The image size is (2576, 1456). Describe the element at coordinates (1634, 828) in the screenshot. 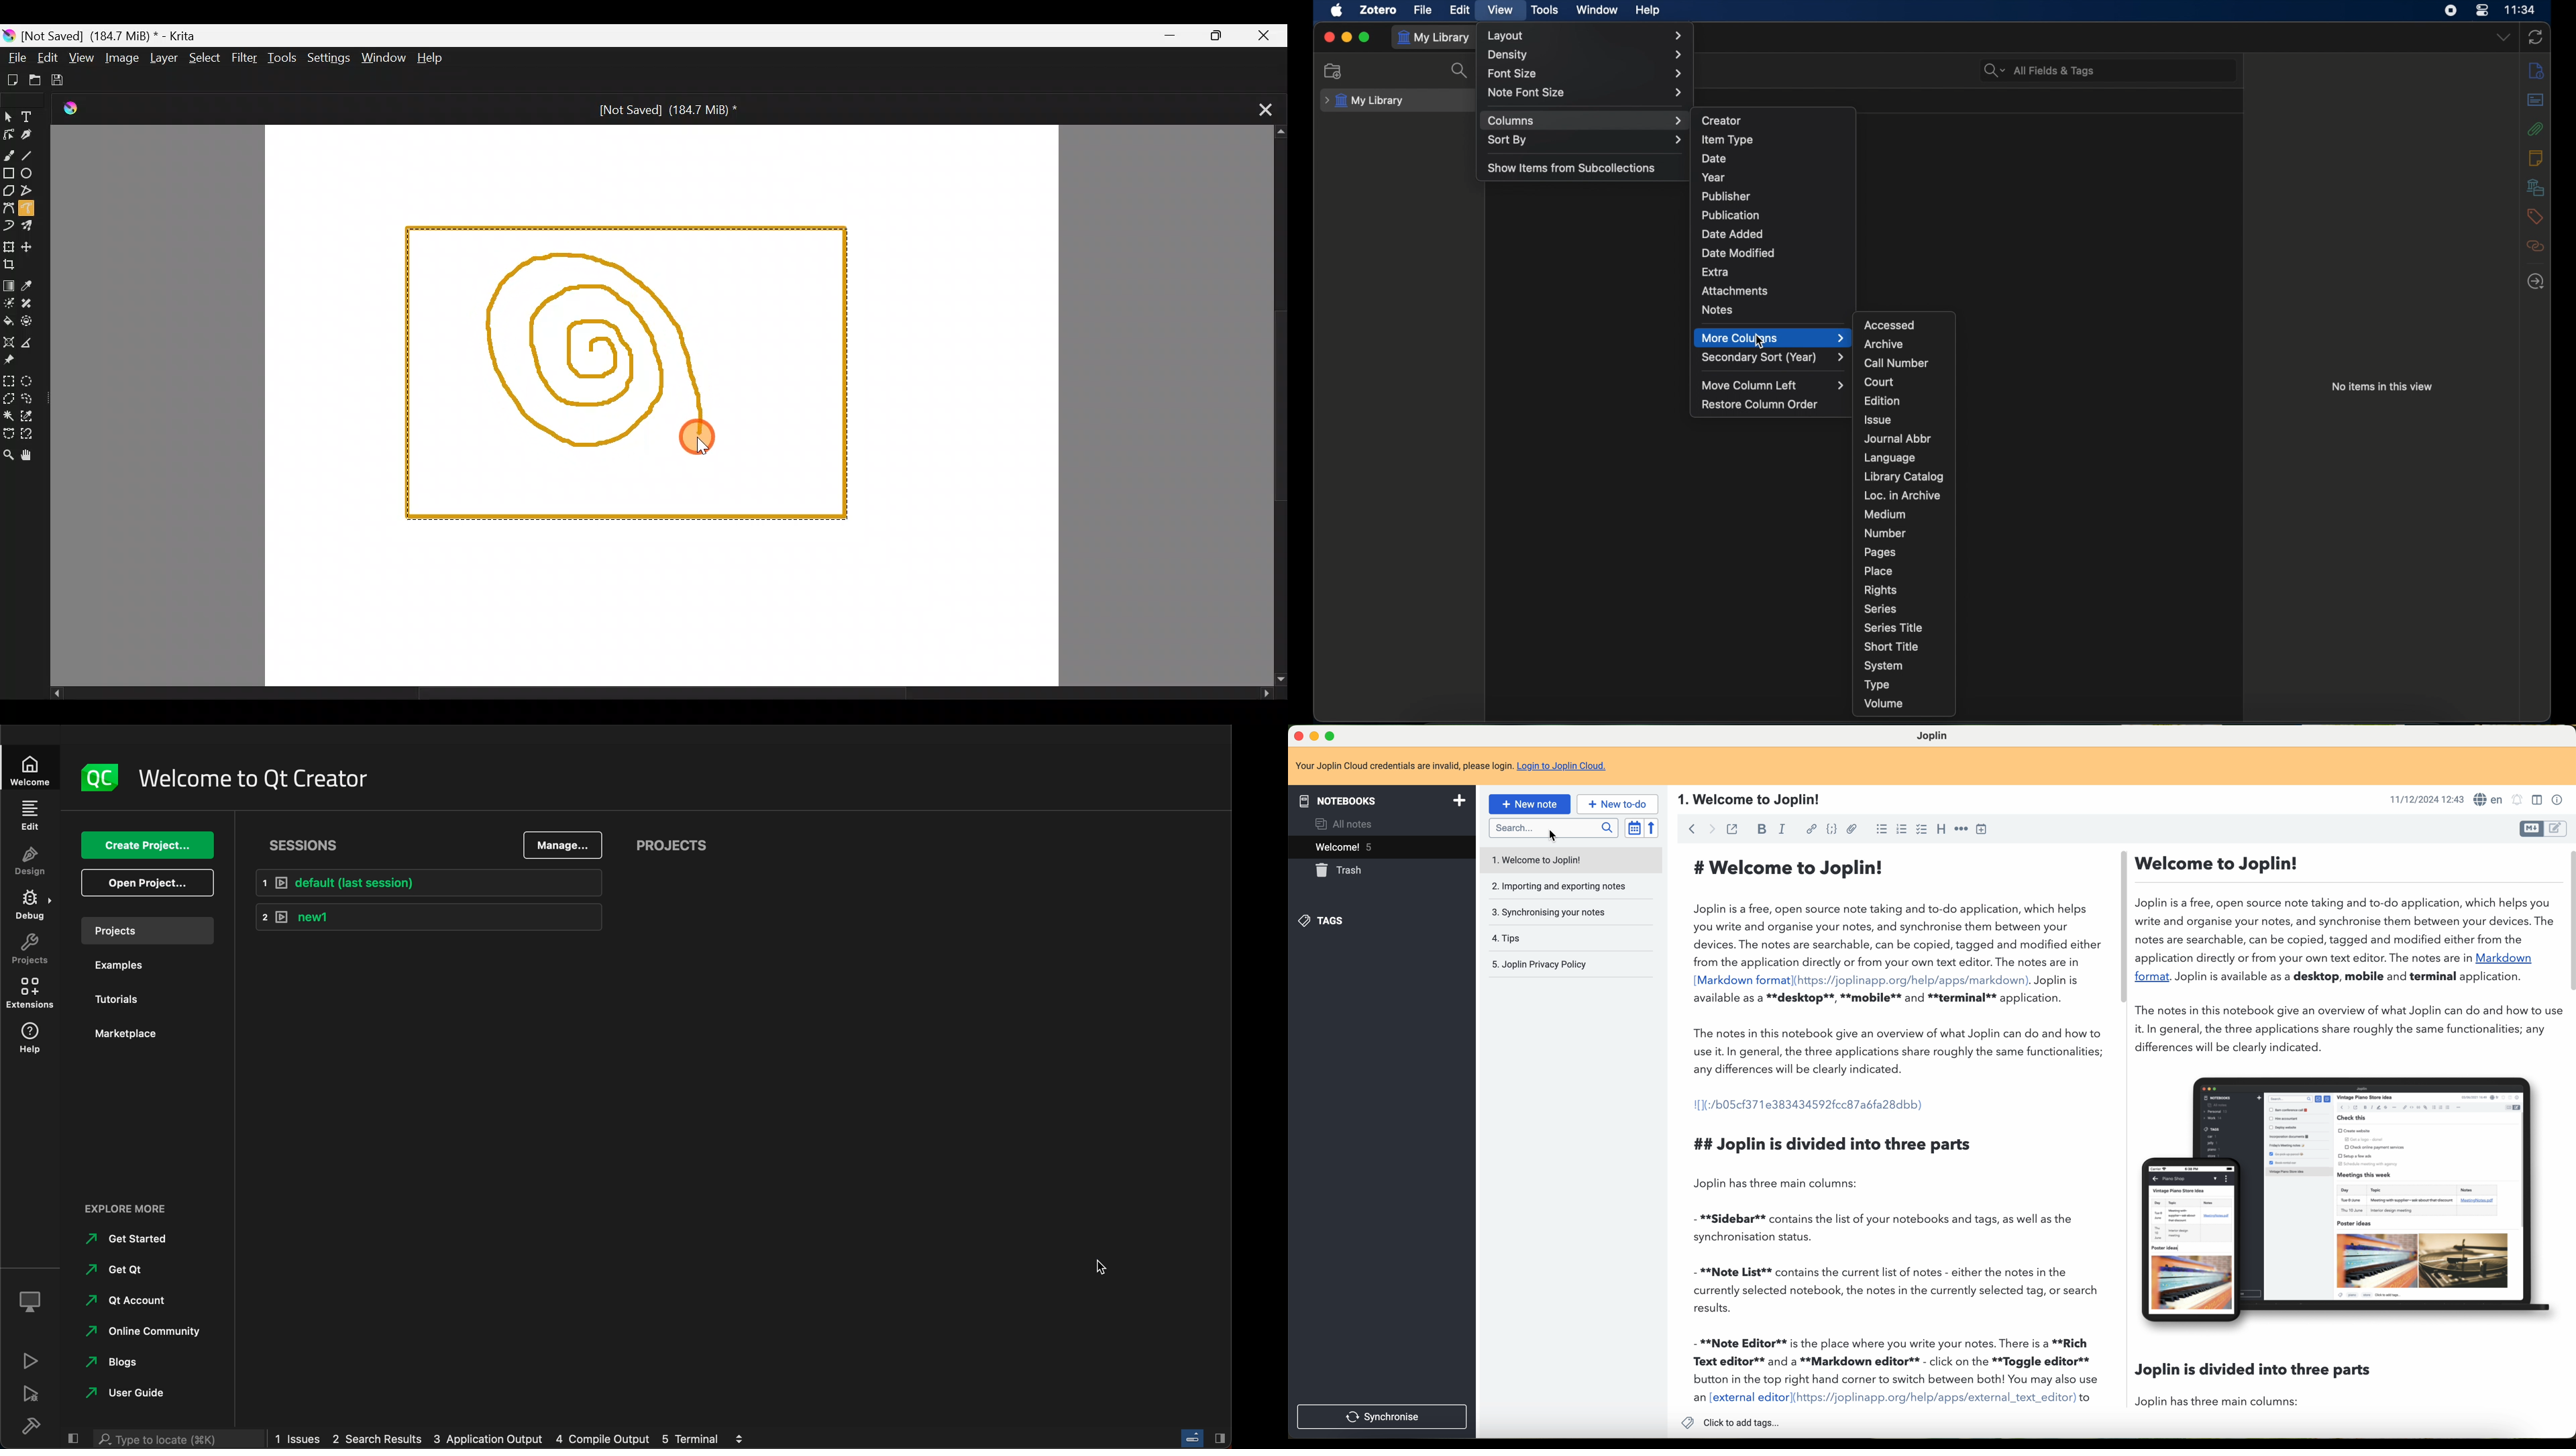

I see `toggle sort order field` at that location.